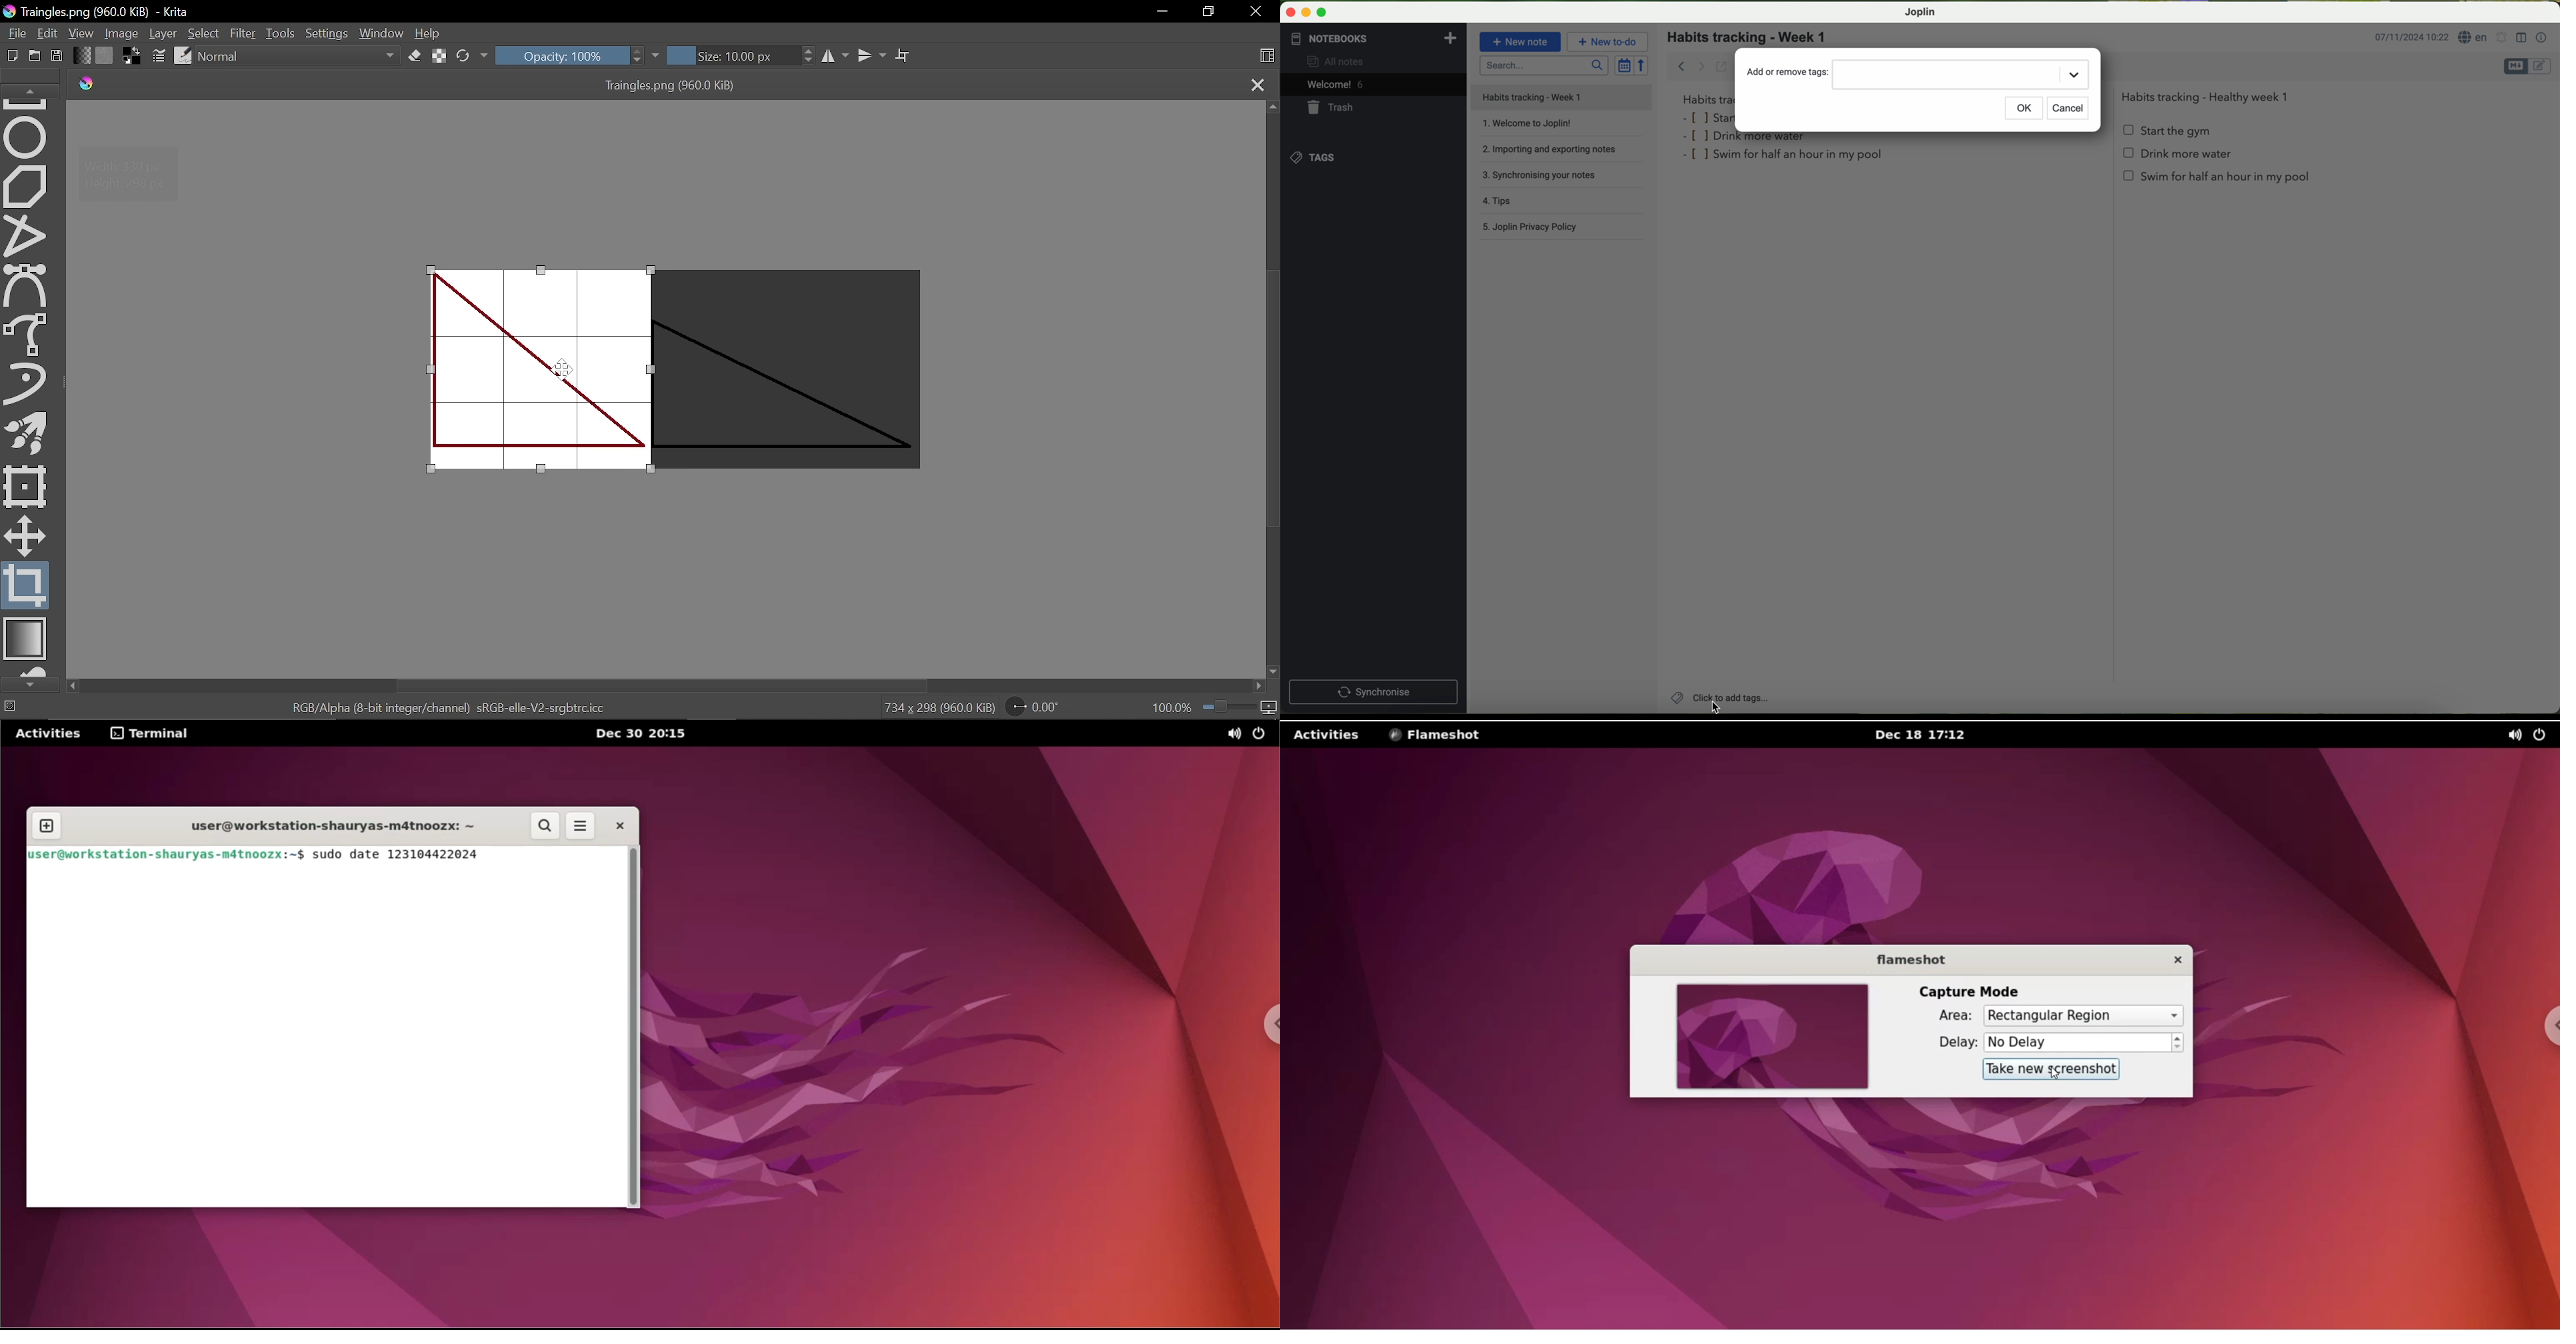  Describe the element at coordinates (49, 34) in the screenshot. I see `Edit` at that location.